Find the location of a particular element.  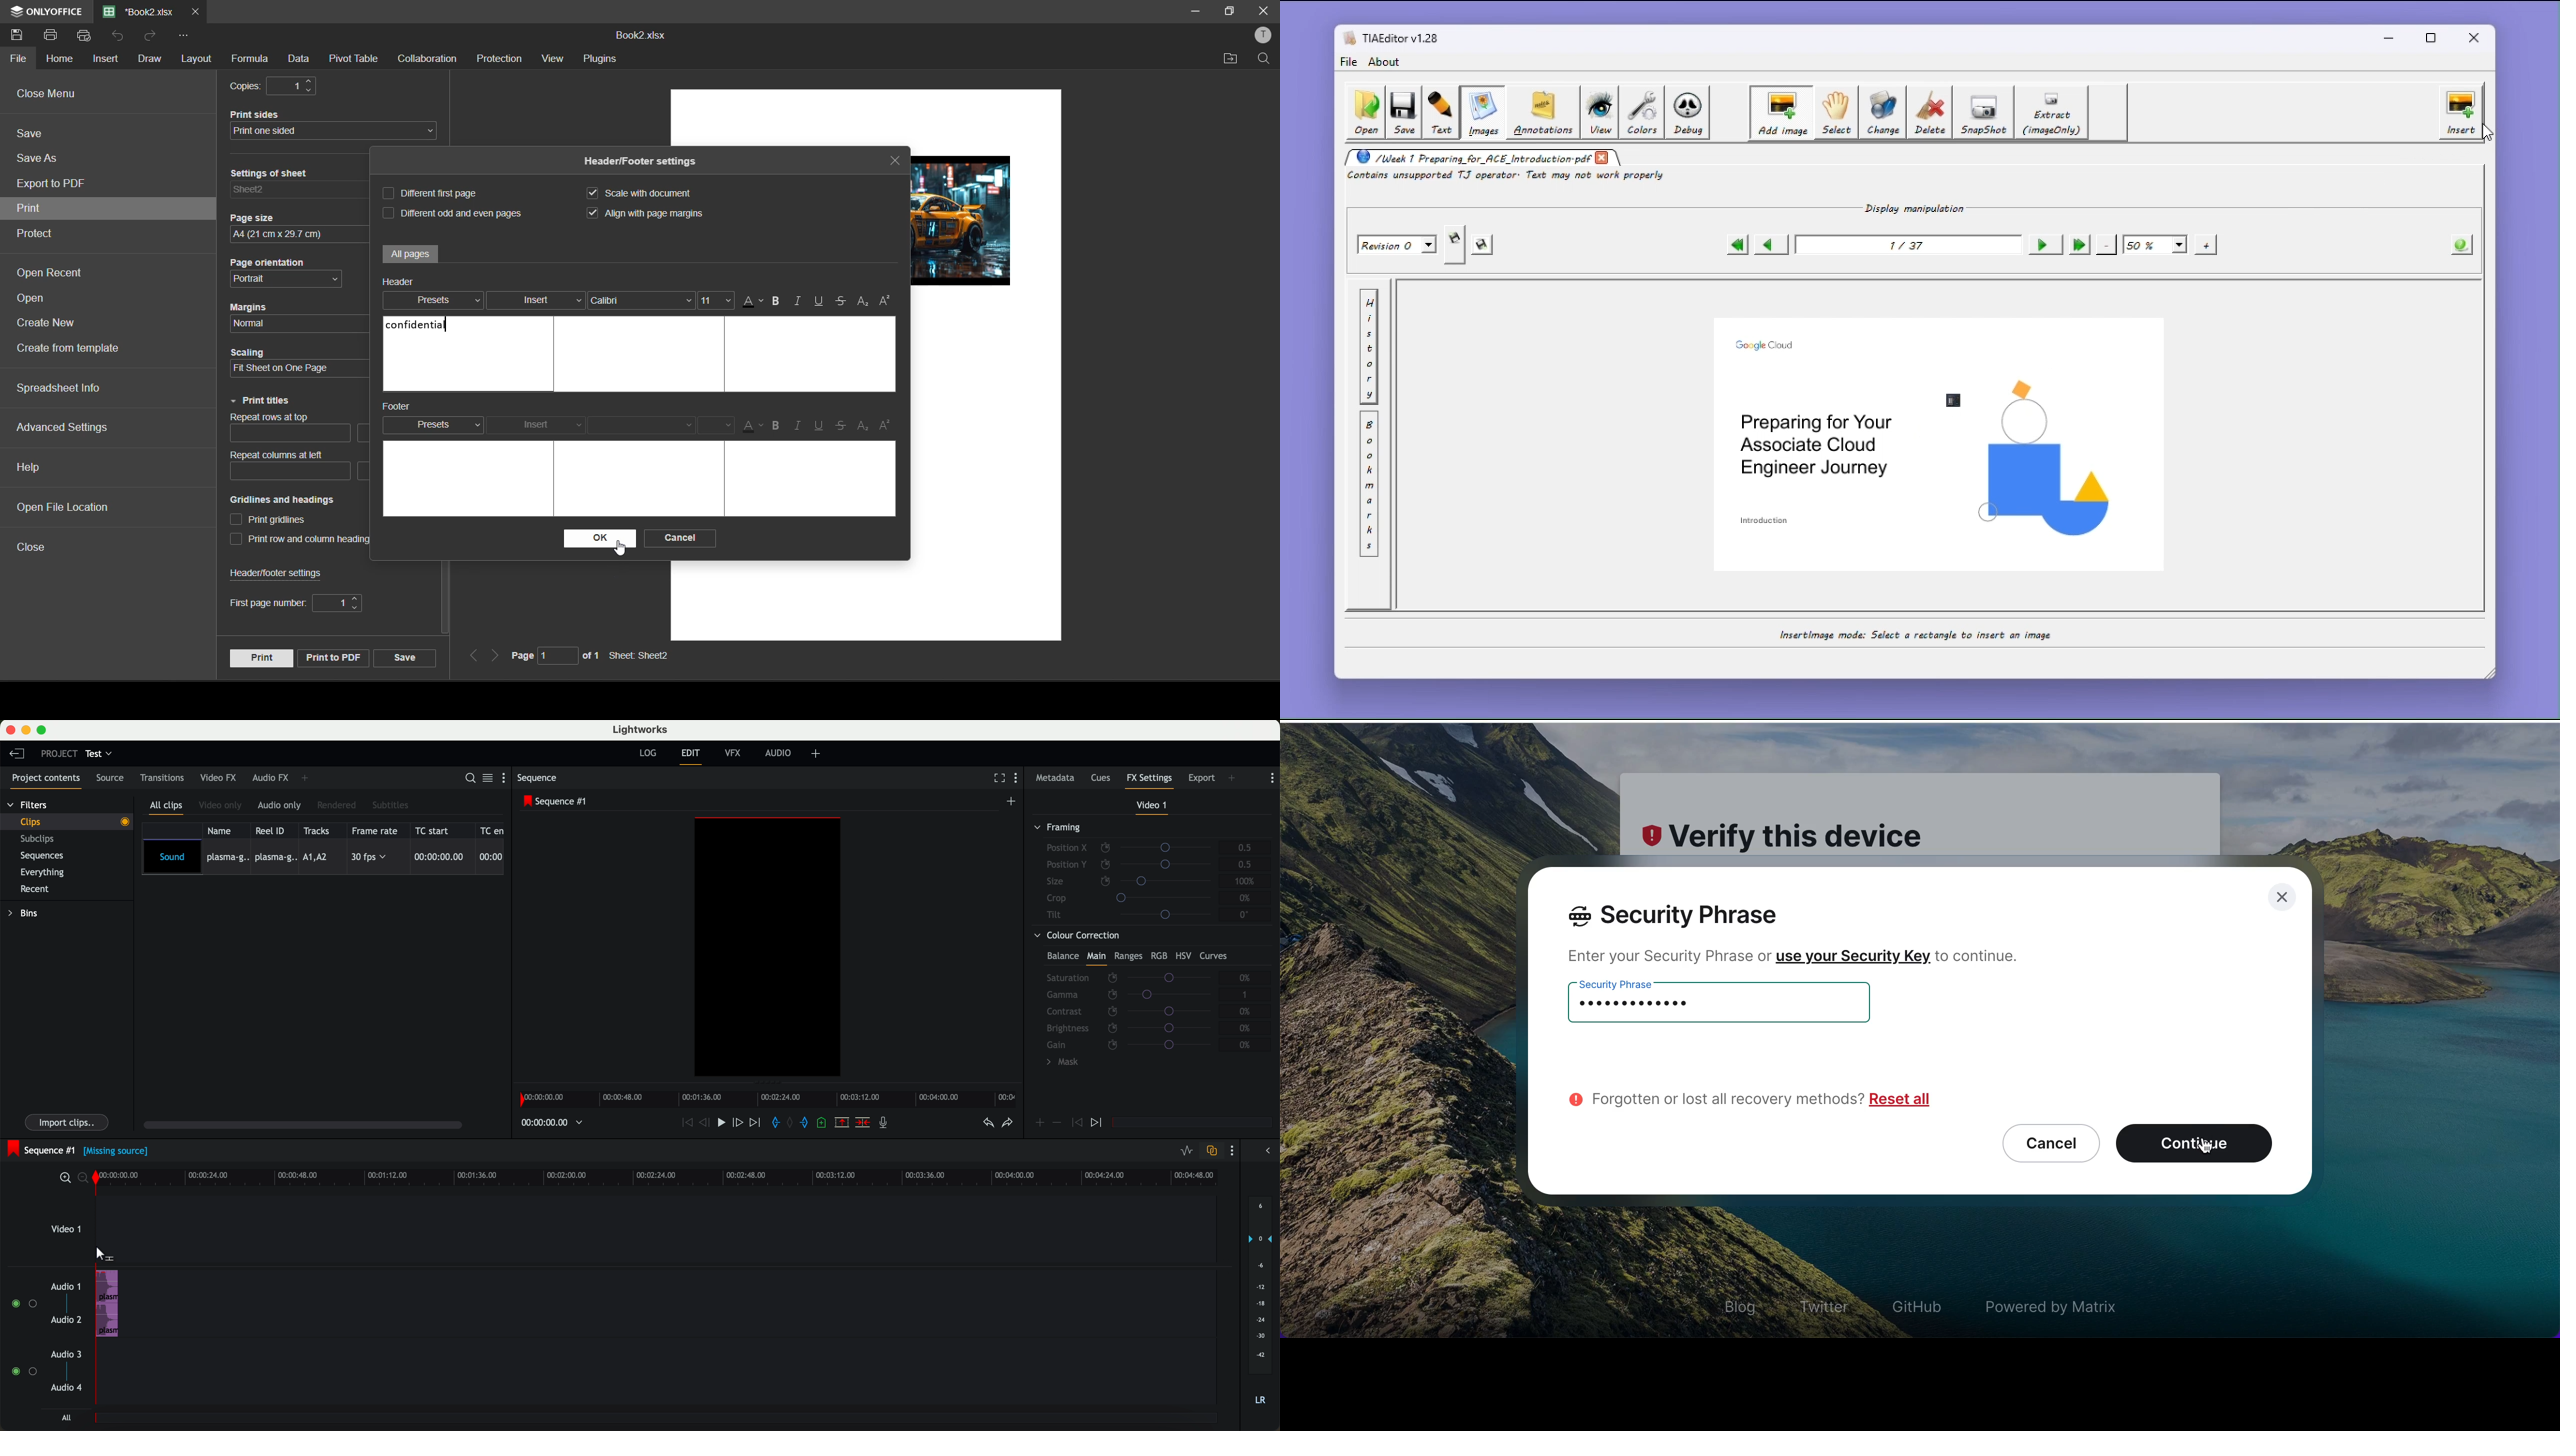

sequence #1 is located at coordinates (41, 1149).